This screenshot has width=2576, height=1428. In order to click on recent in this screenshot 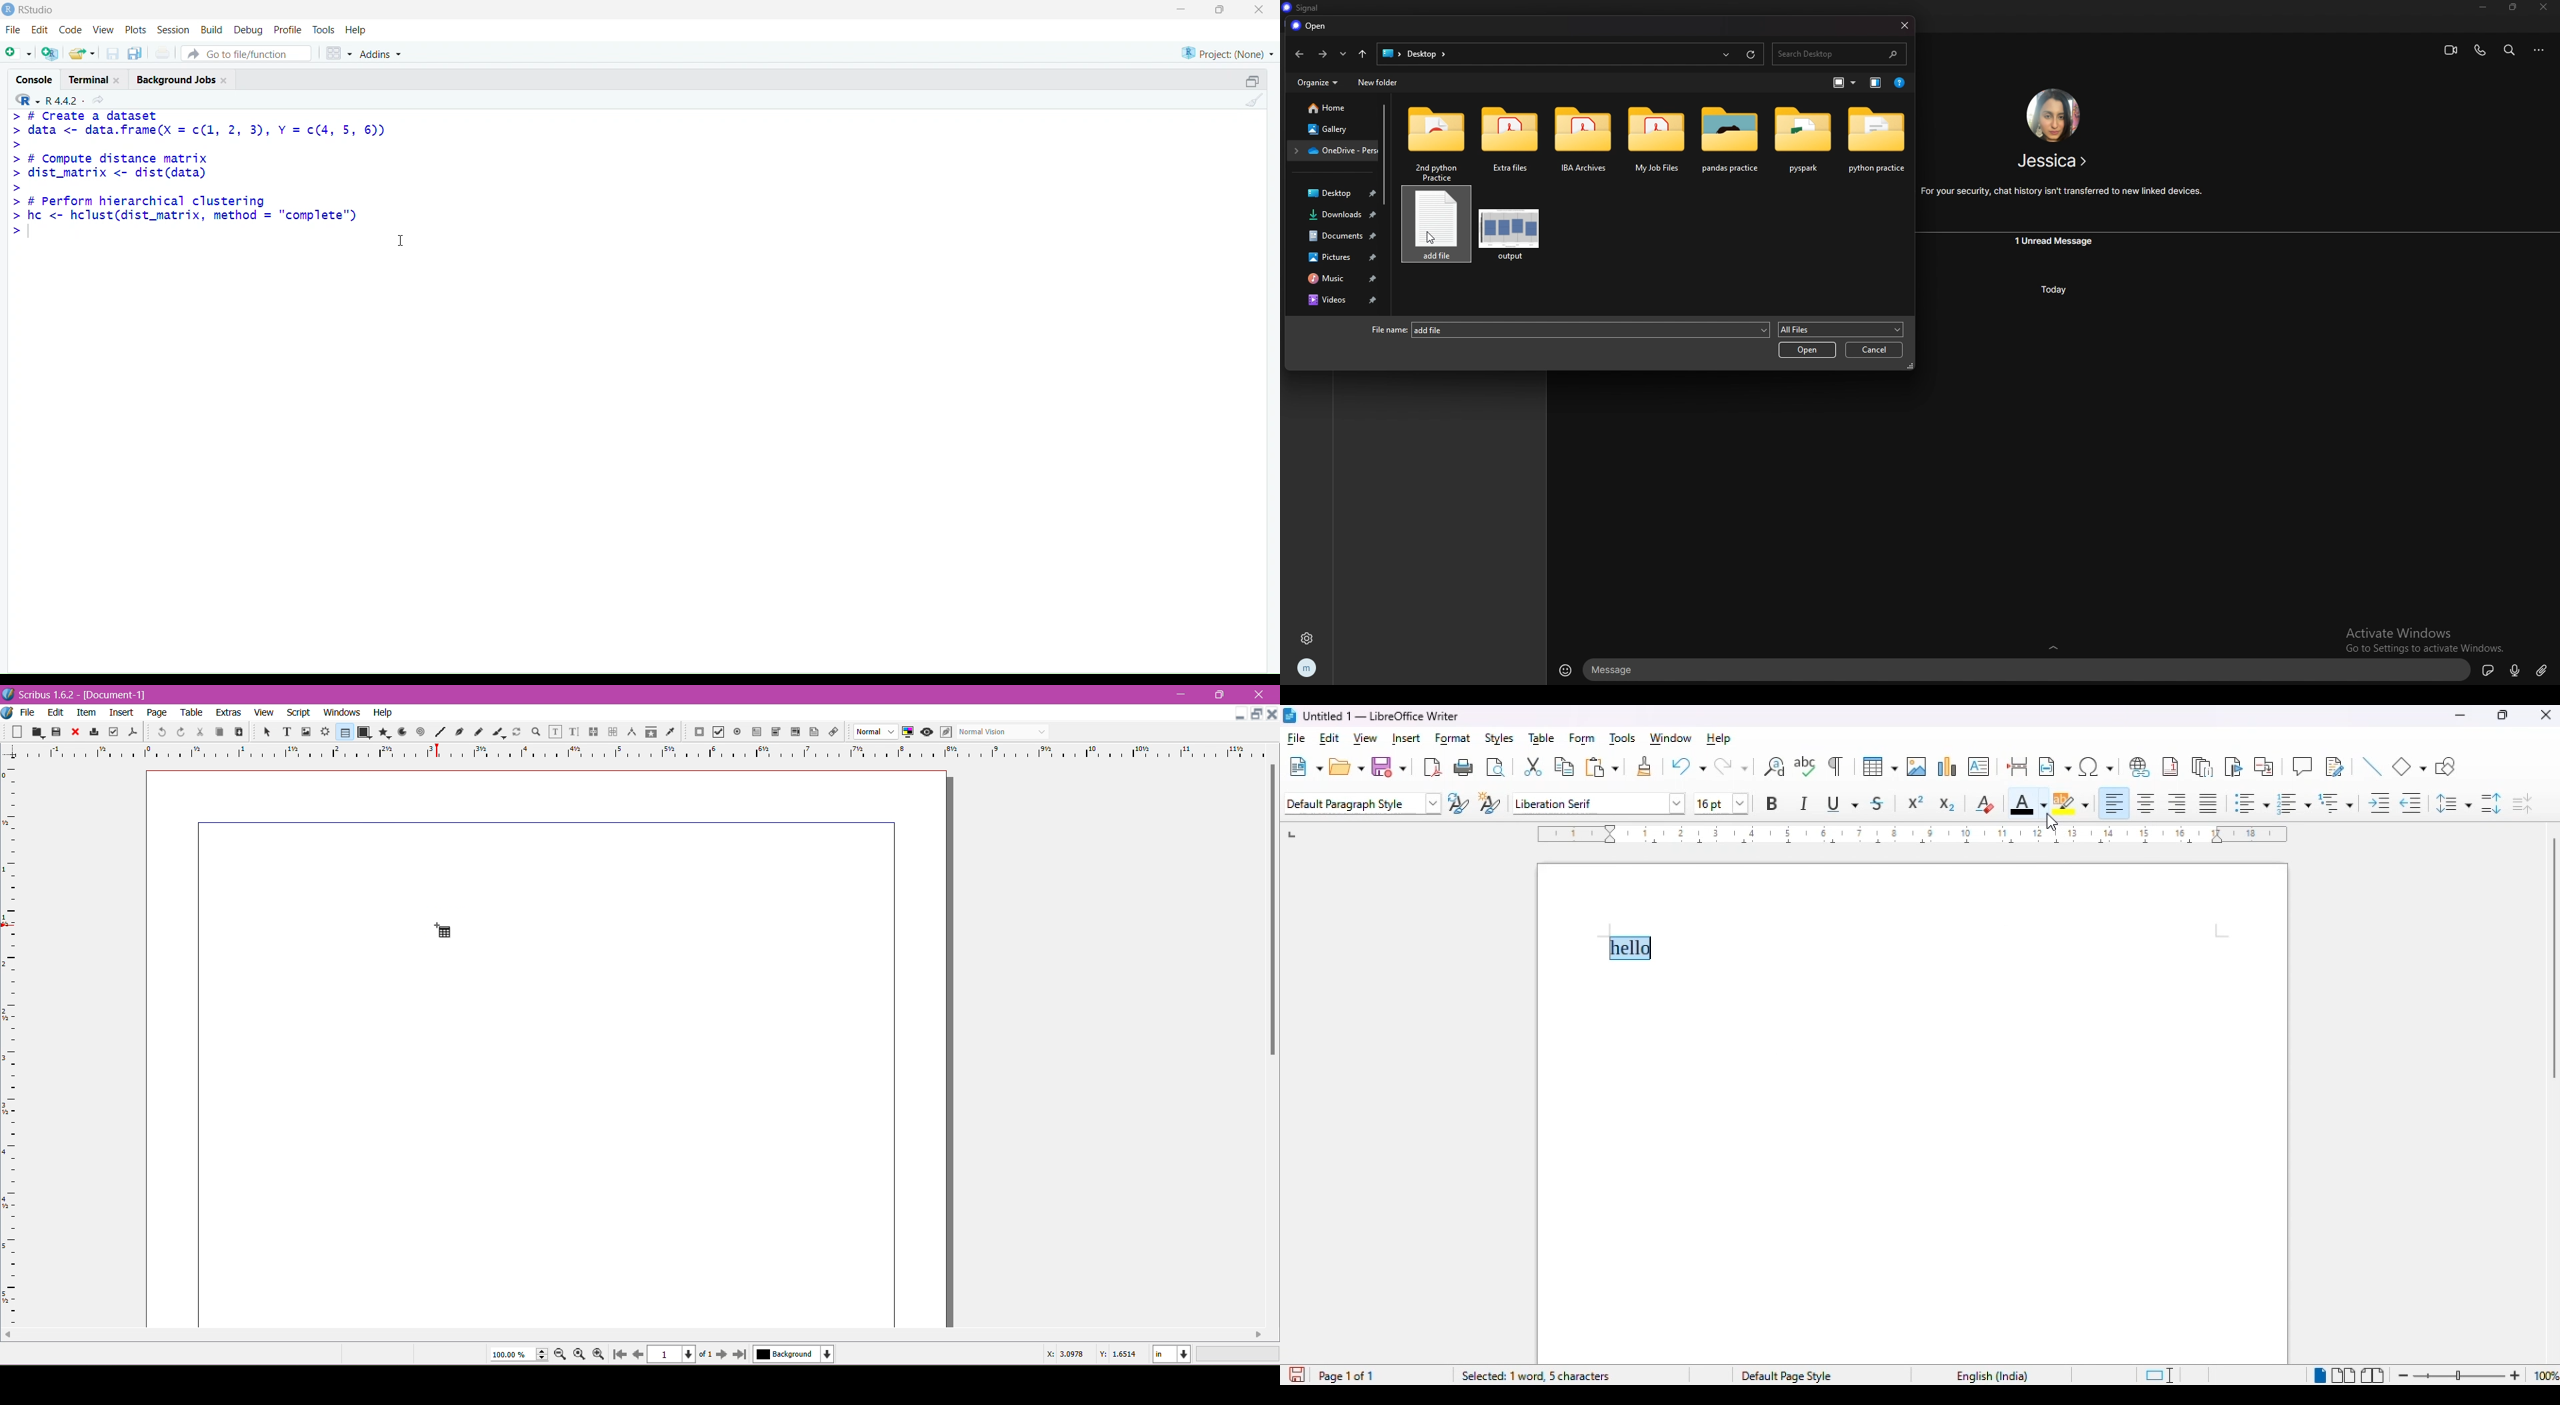, I will do `click(1726, 55)`.